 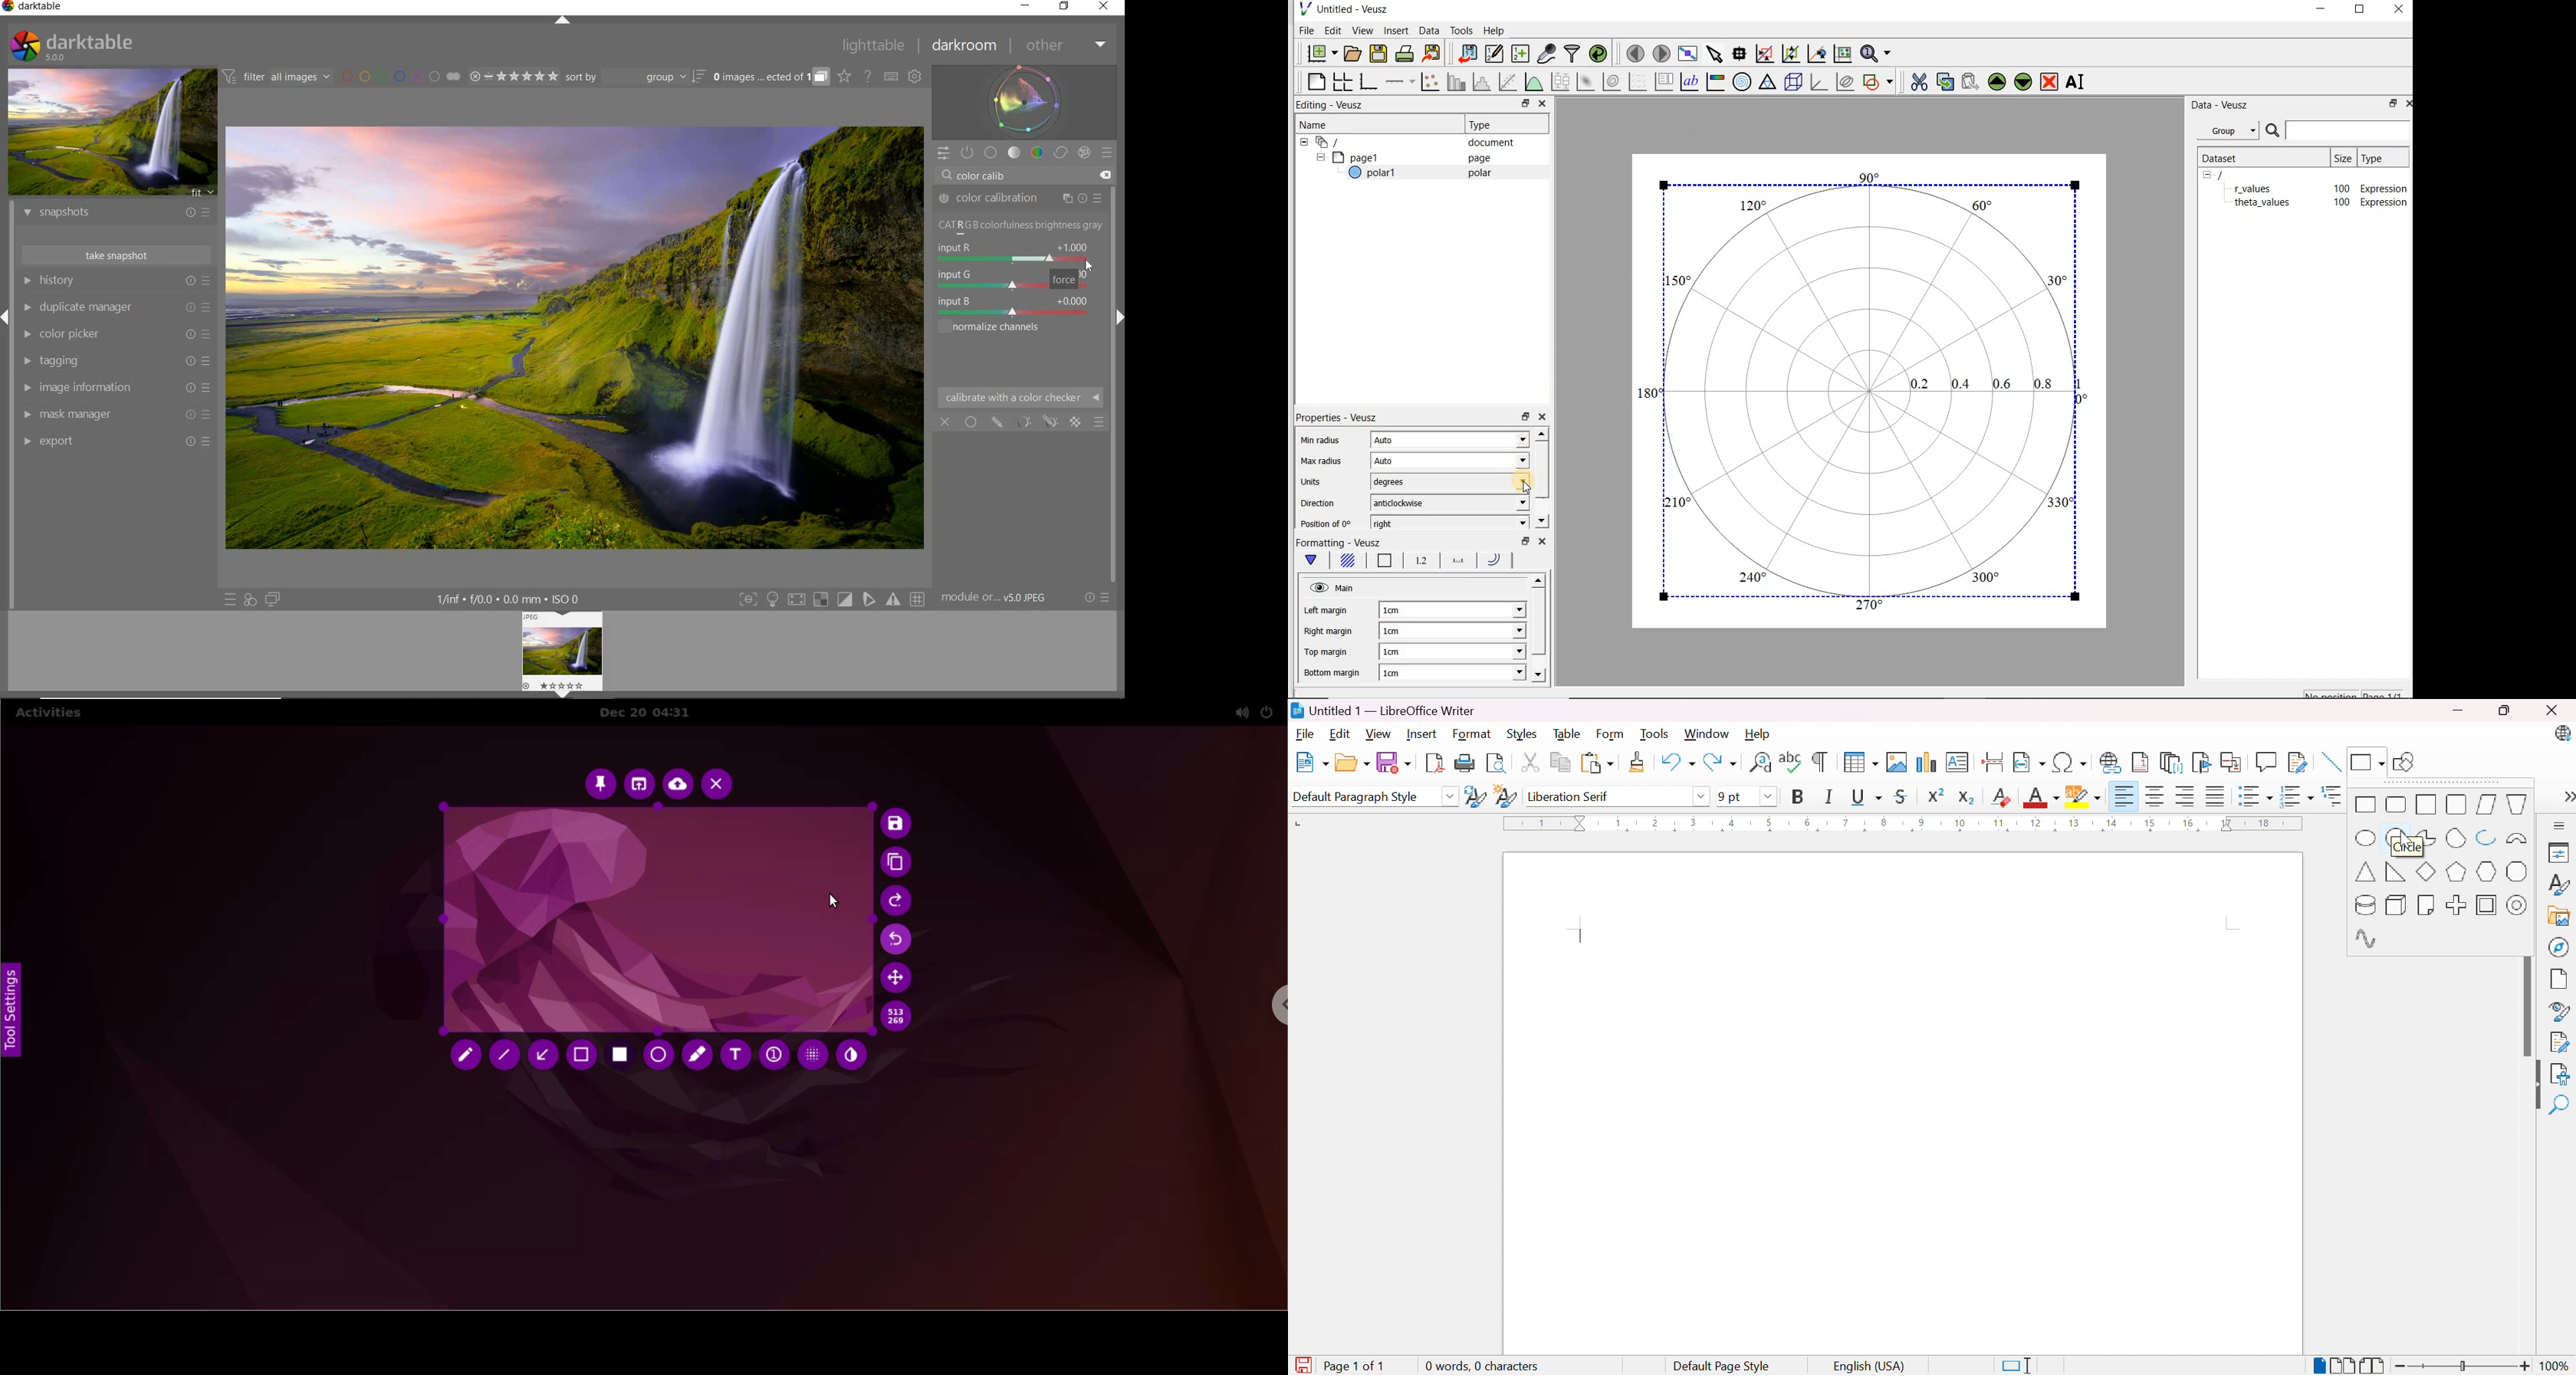 What do you see at coordinates (2050, 81) in the screenshot?
I see `remove the selected widget` at bounding box center [2050, 81].